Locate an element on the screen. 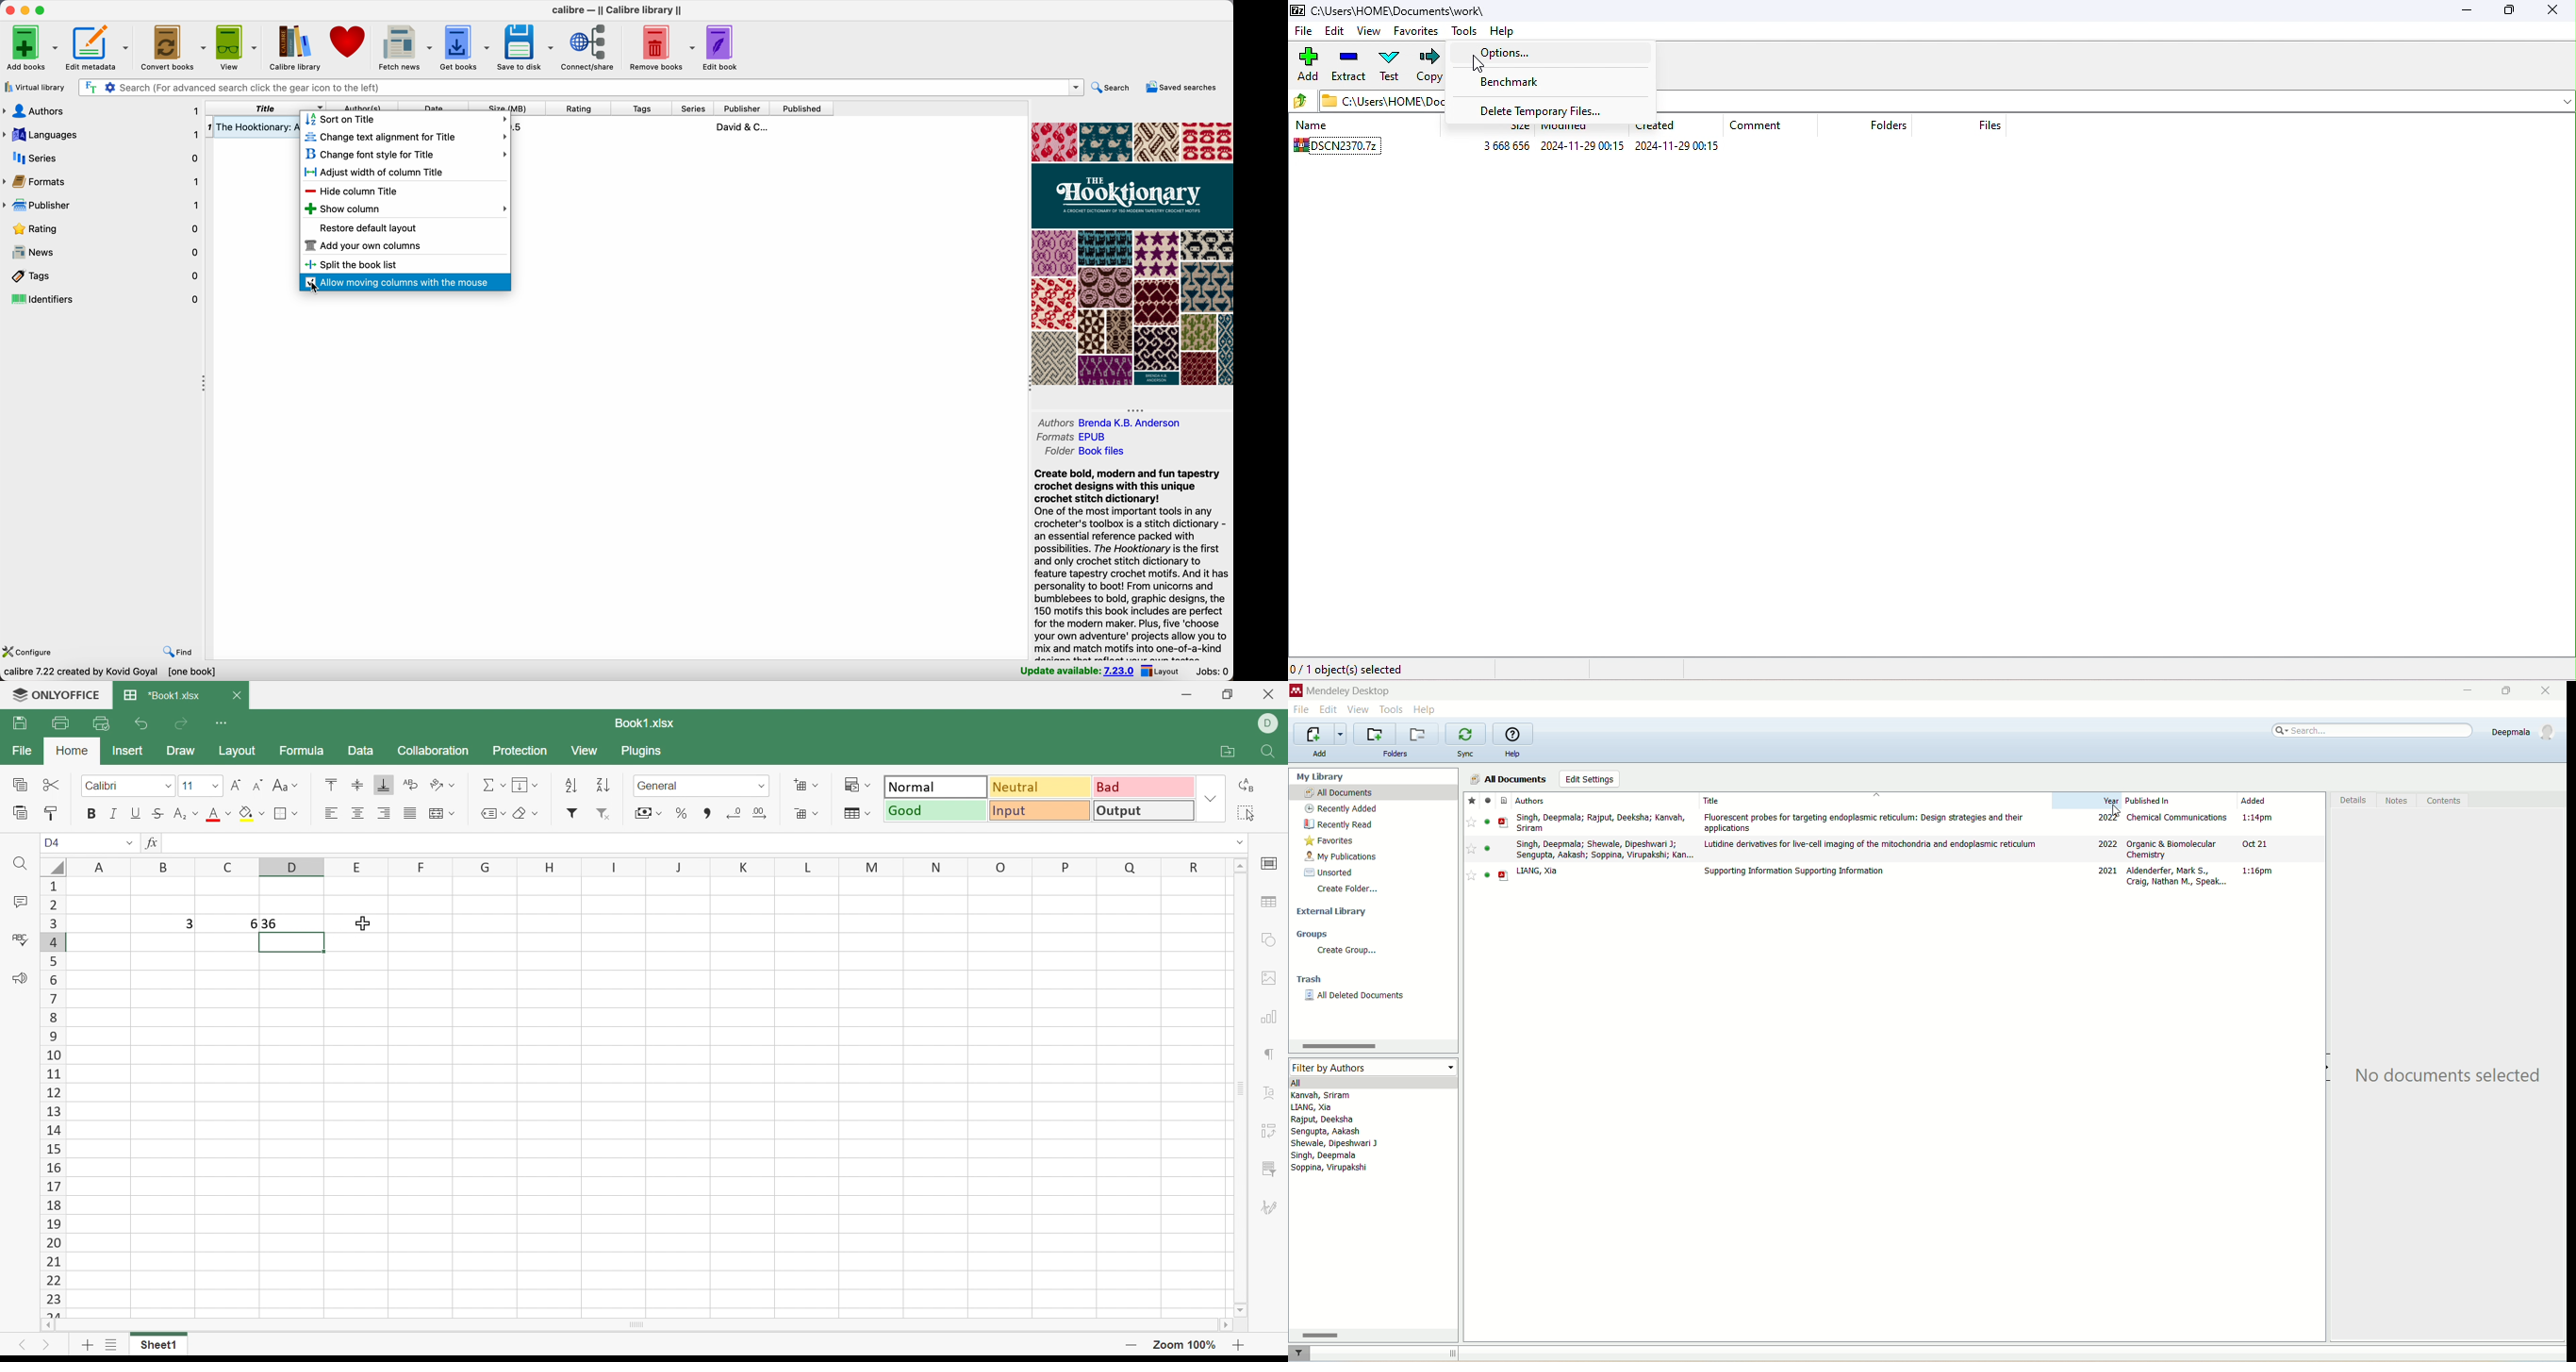 This screenshot has width=2576, height=1372. add books is located at coordinates (29, 48).